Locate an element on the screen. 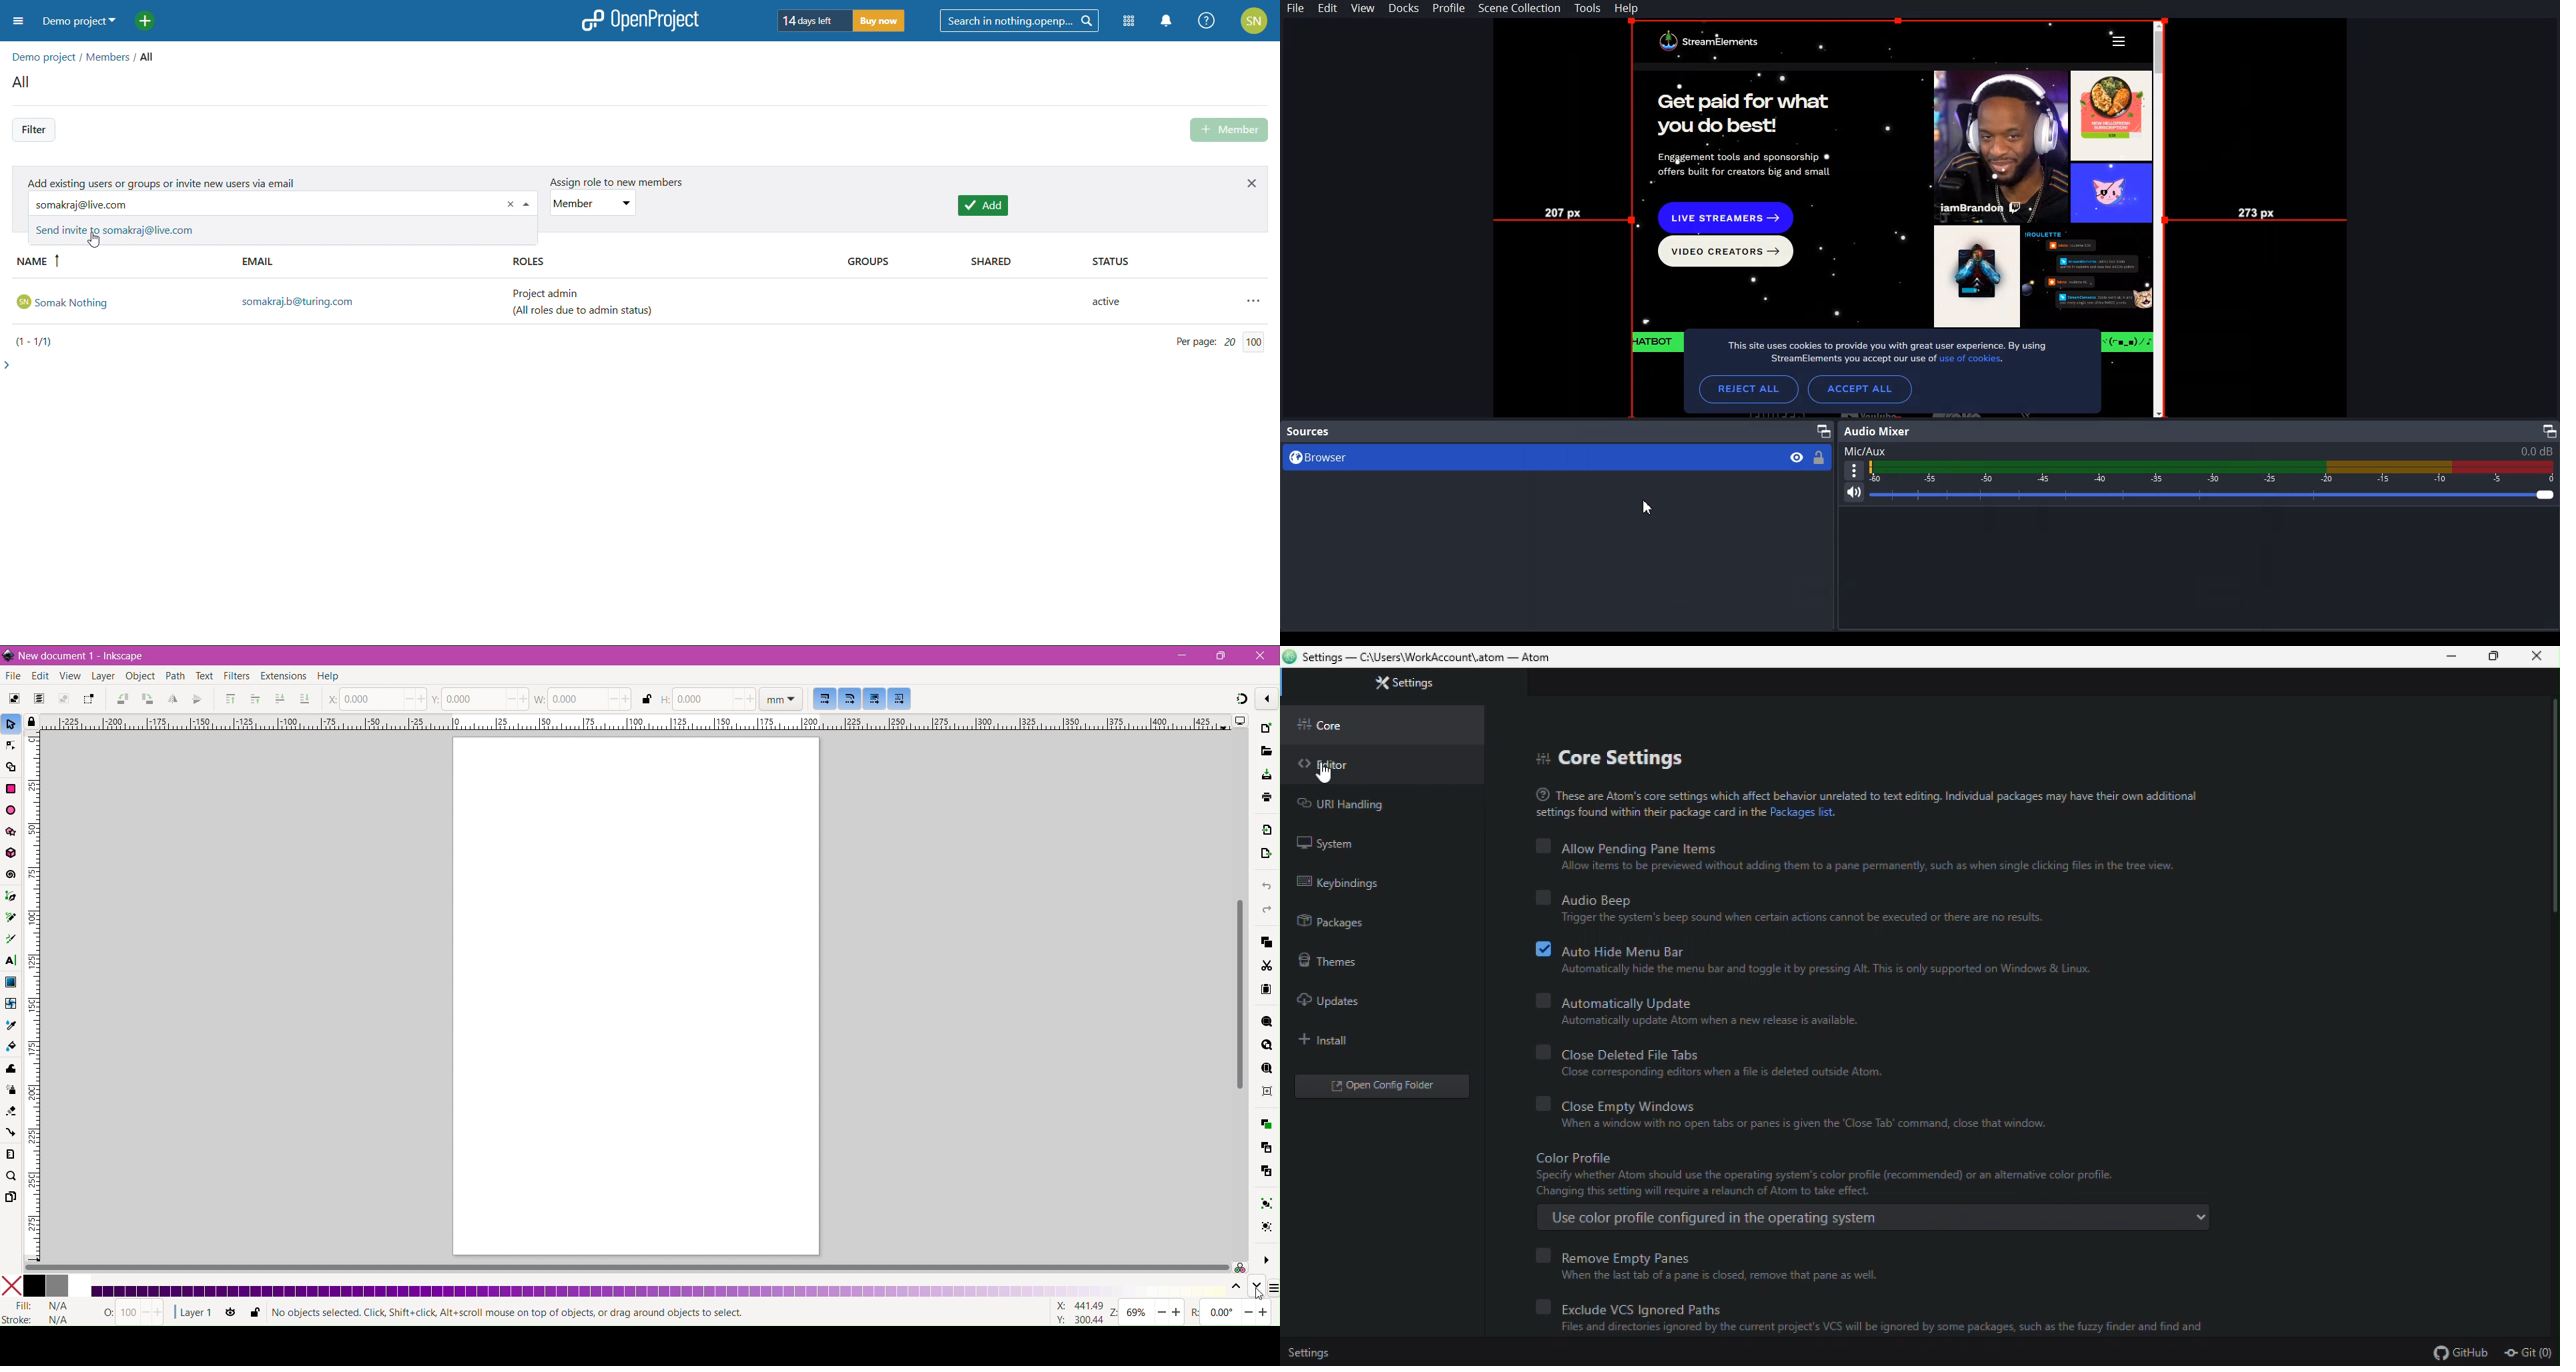 The width and height of the screenshot is (2576, 1372). system is located at coordinates (1376, 845).